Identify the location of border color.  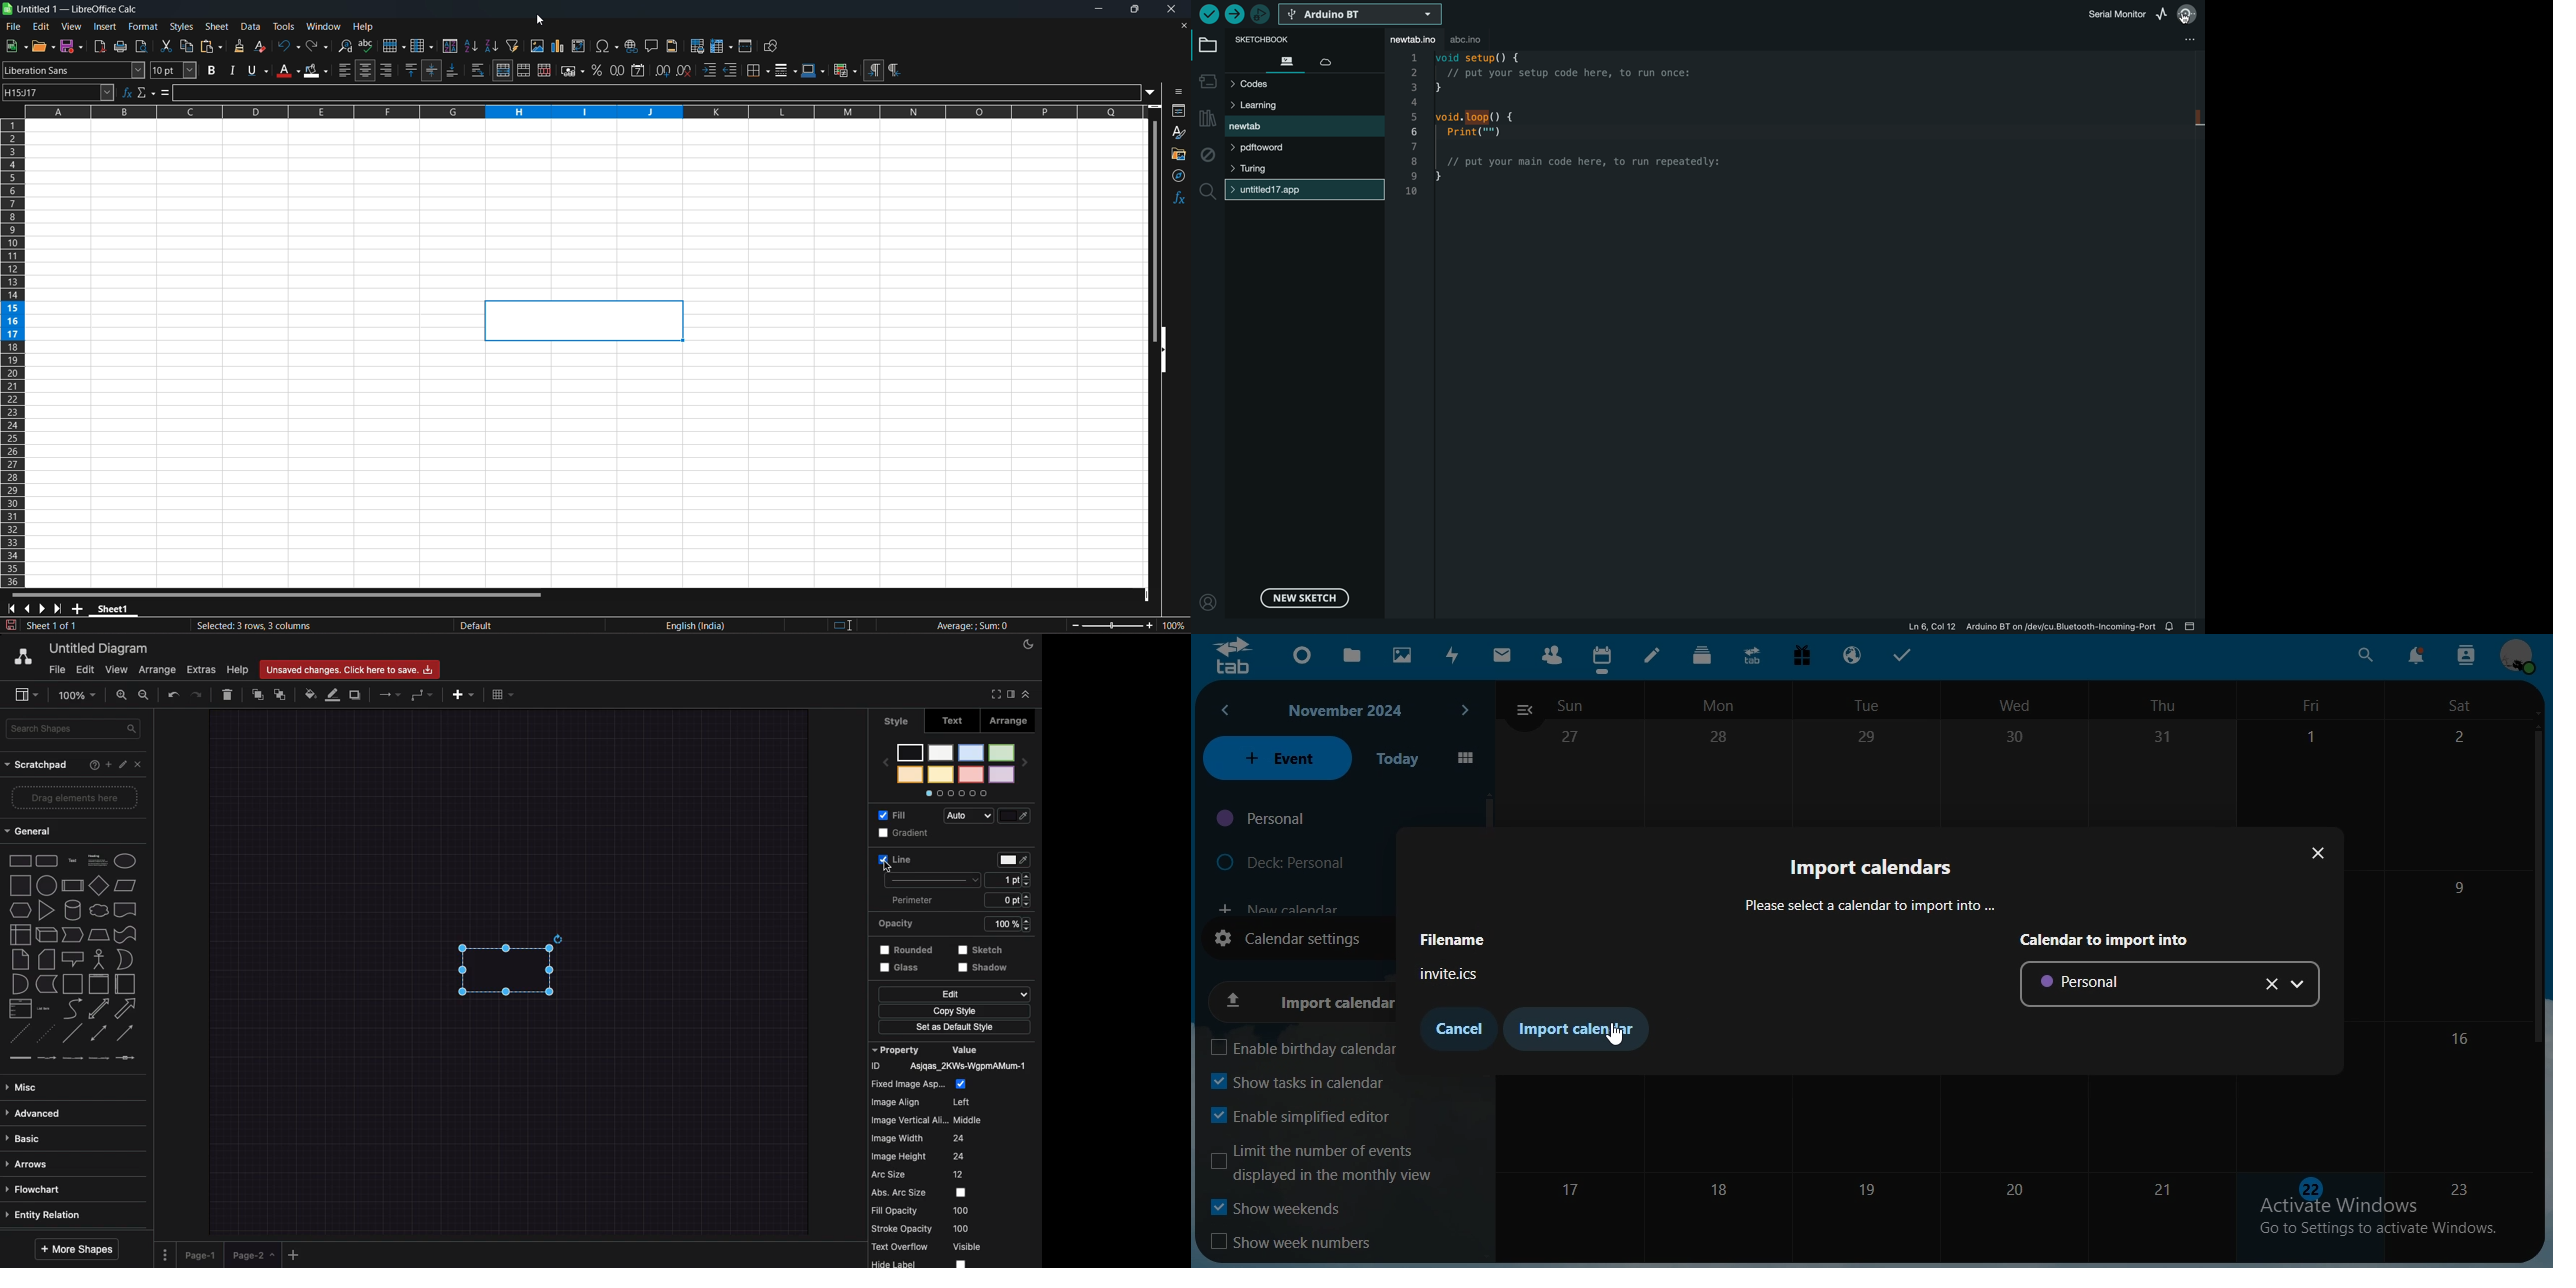
(815, 70).